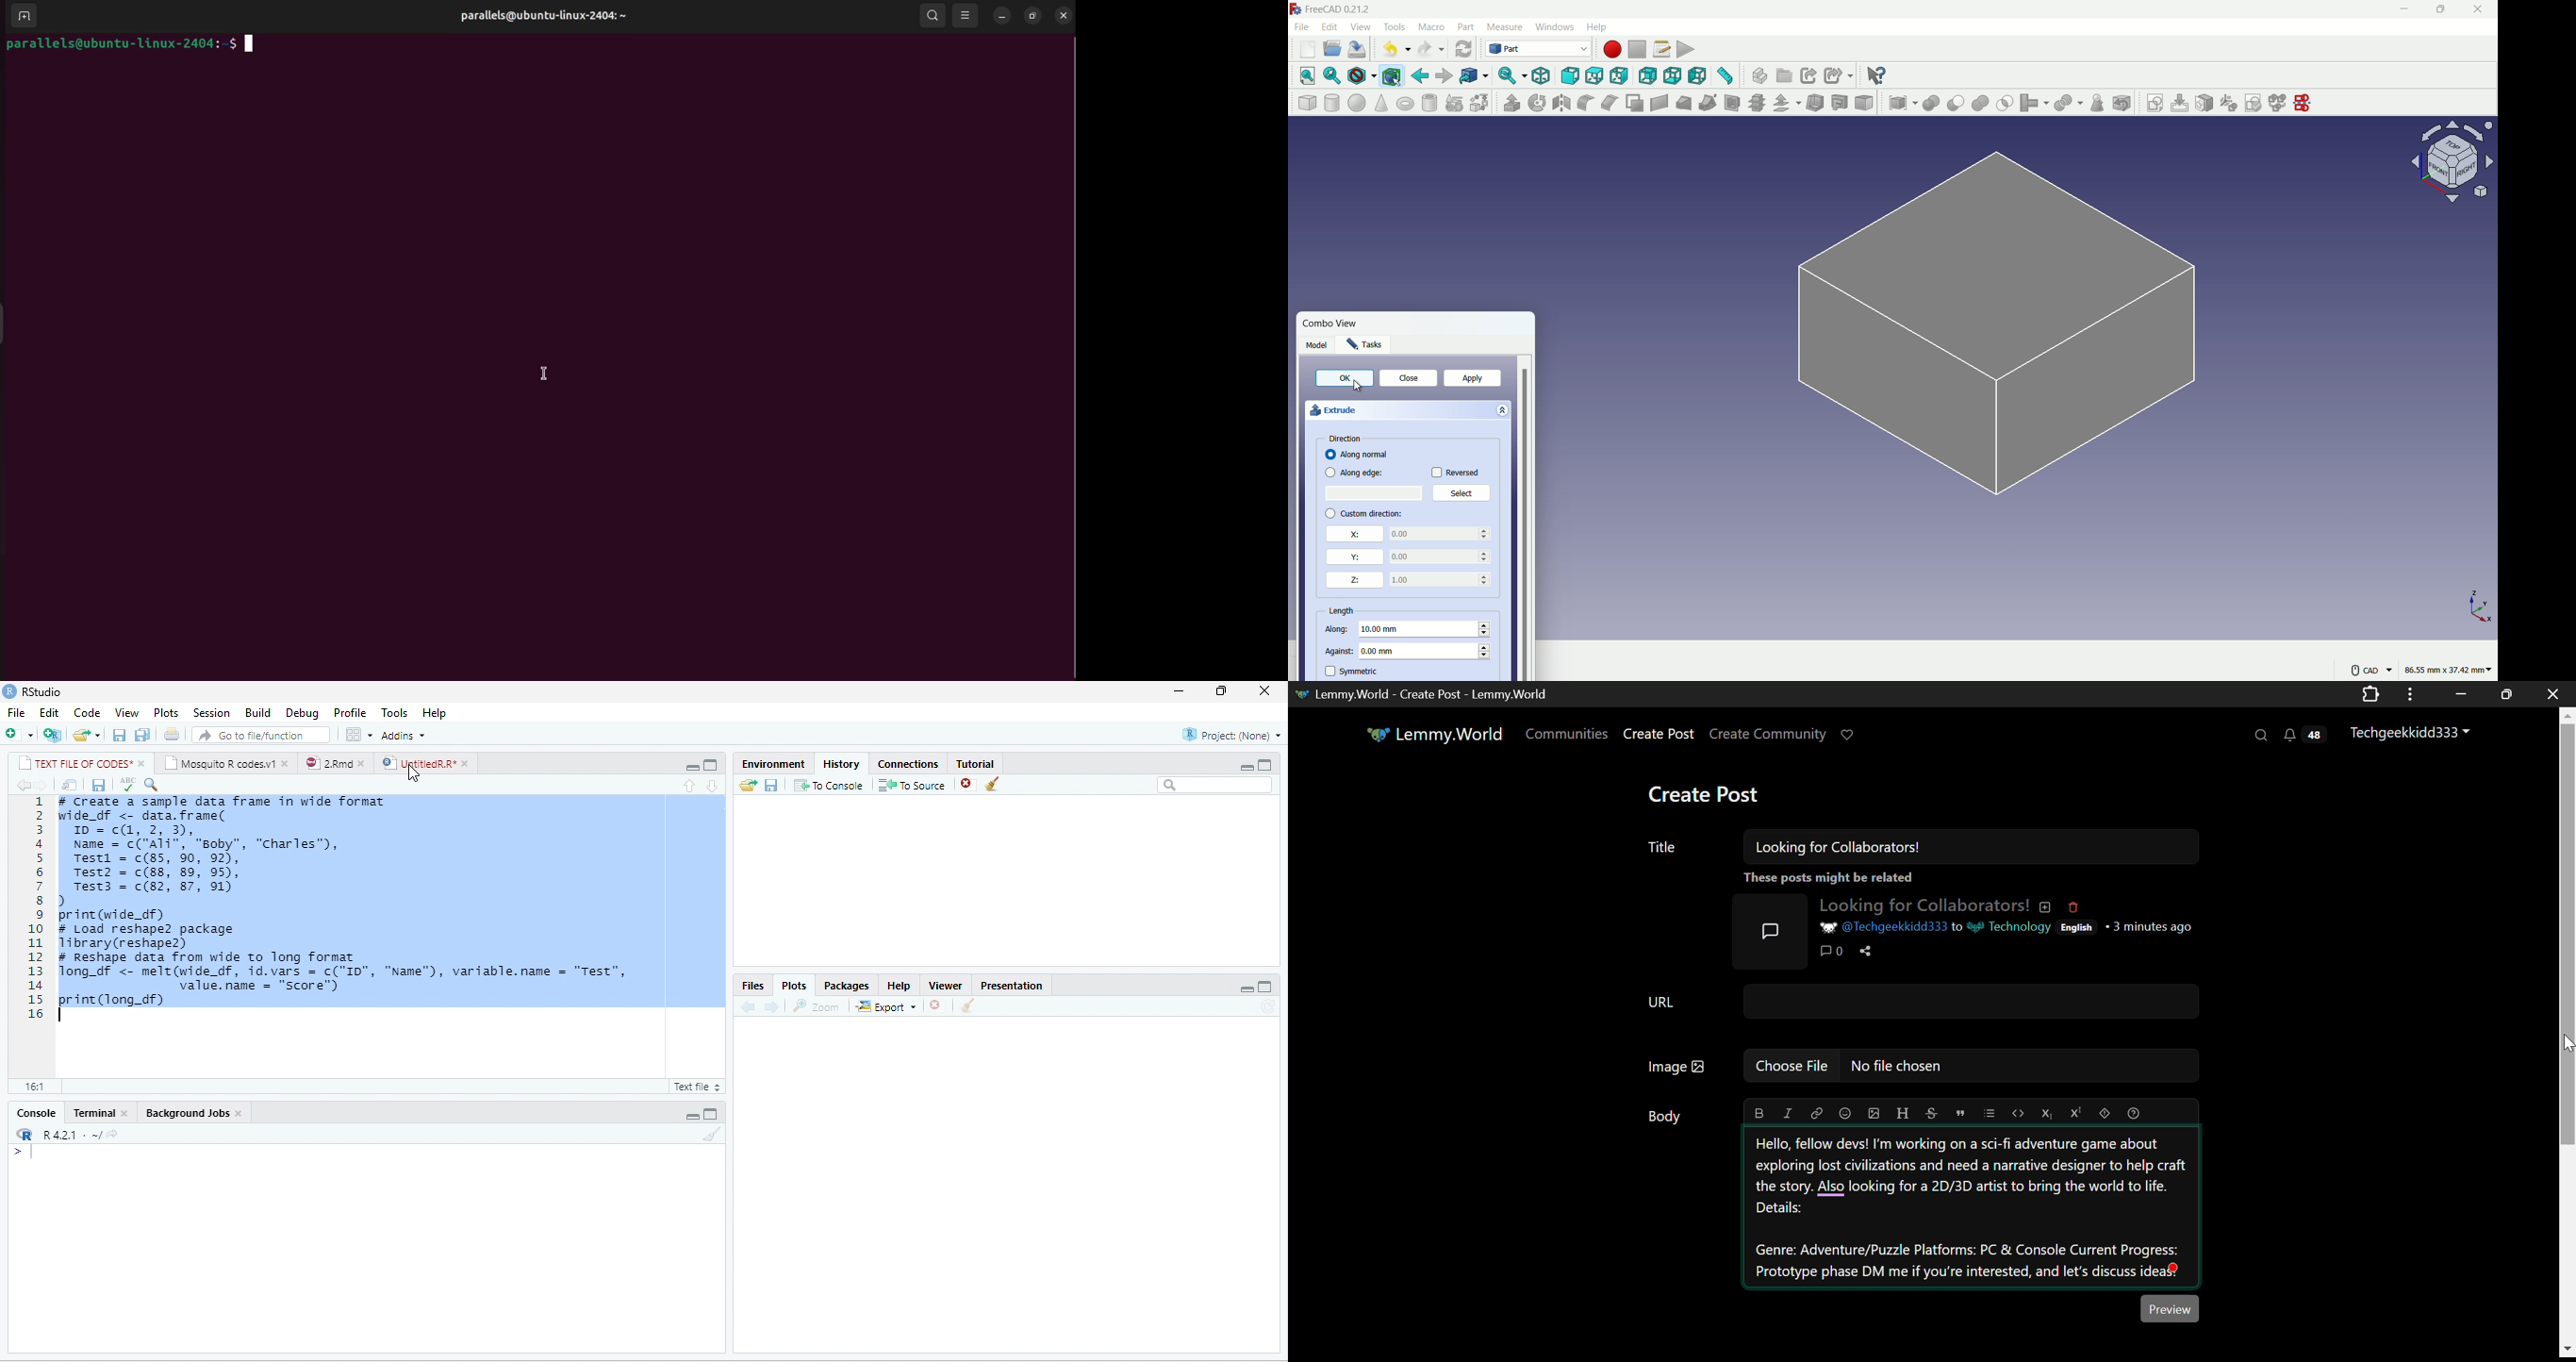 The image size is (2576, 1372). What do you see at coordinates (365, 763) in the screenshot?
I see `close` at bounding box center [365, 763].